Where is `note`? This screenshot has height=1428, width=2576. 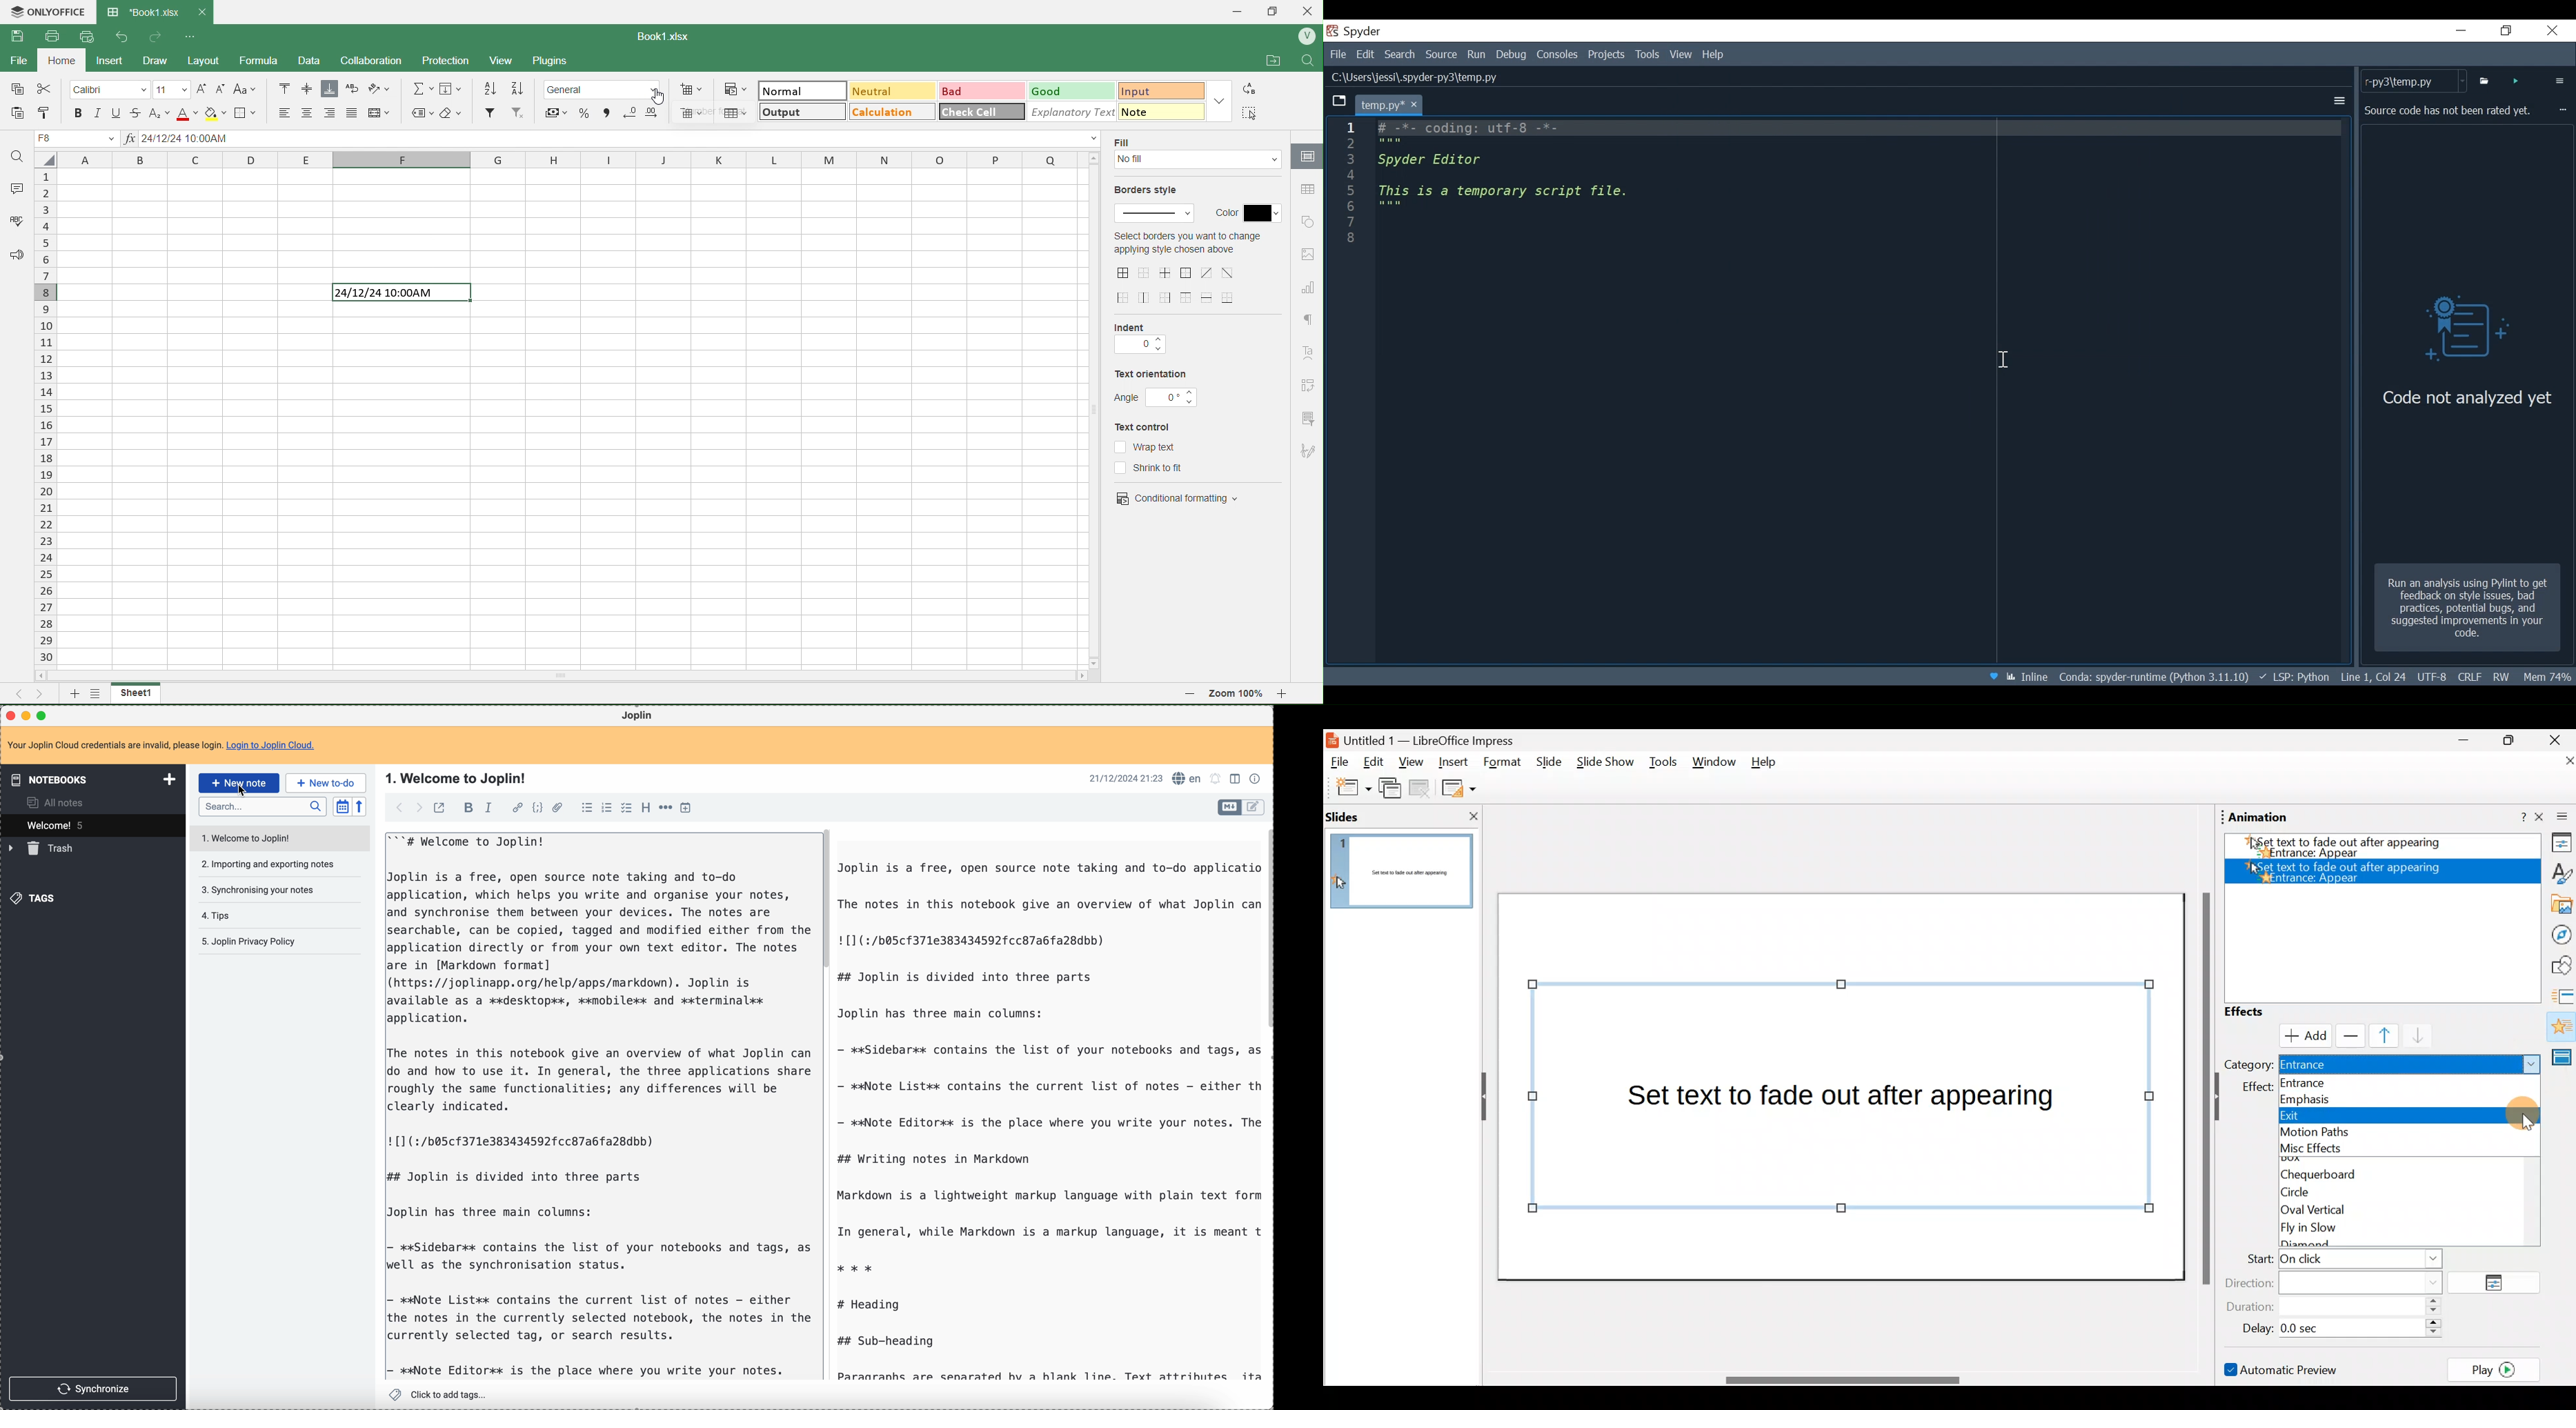
note is located at coordinates (1151, 111).